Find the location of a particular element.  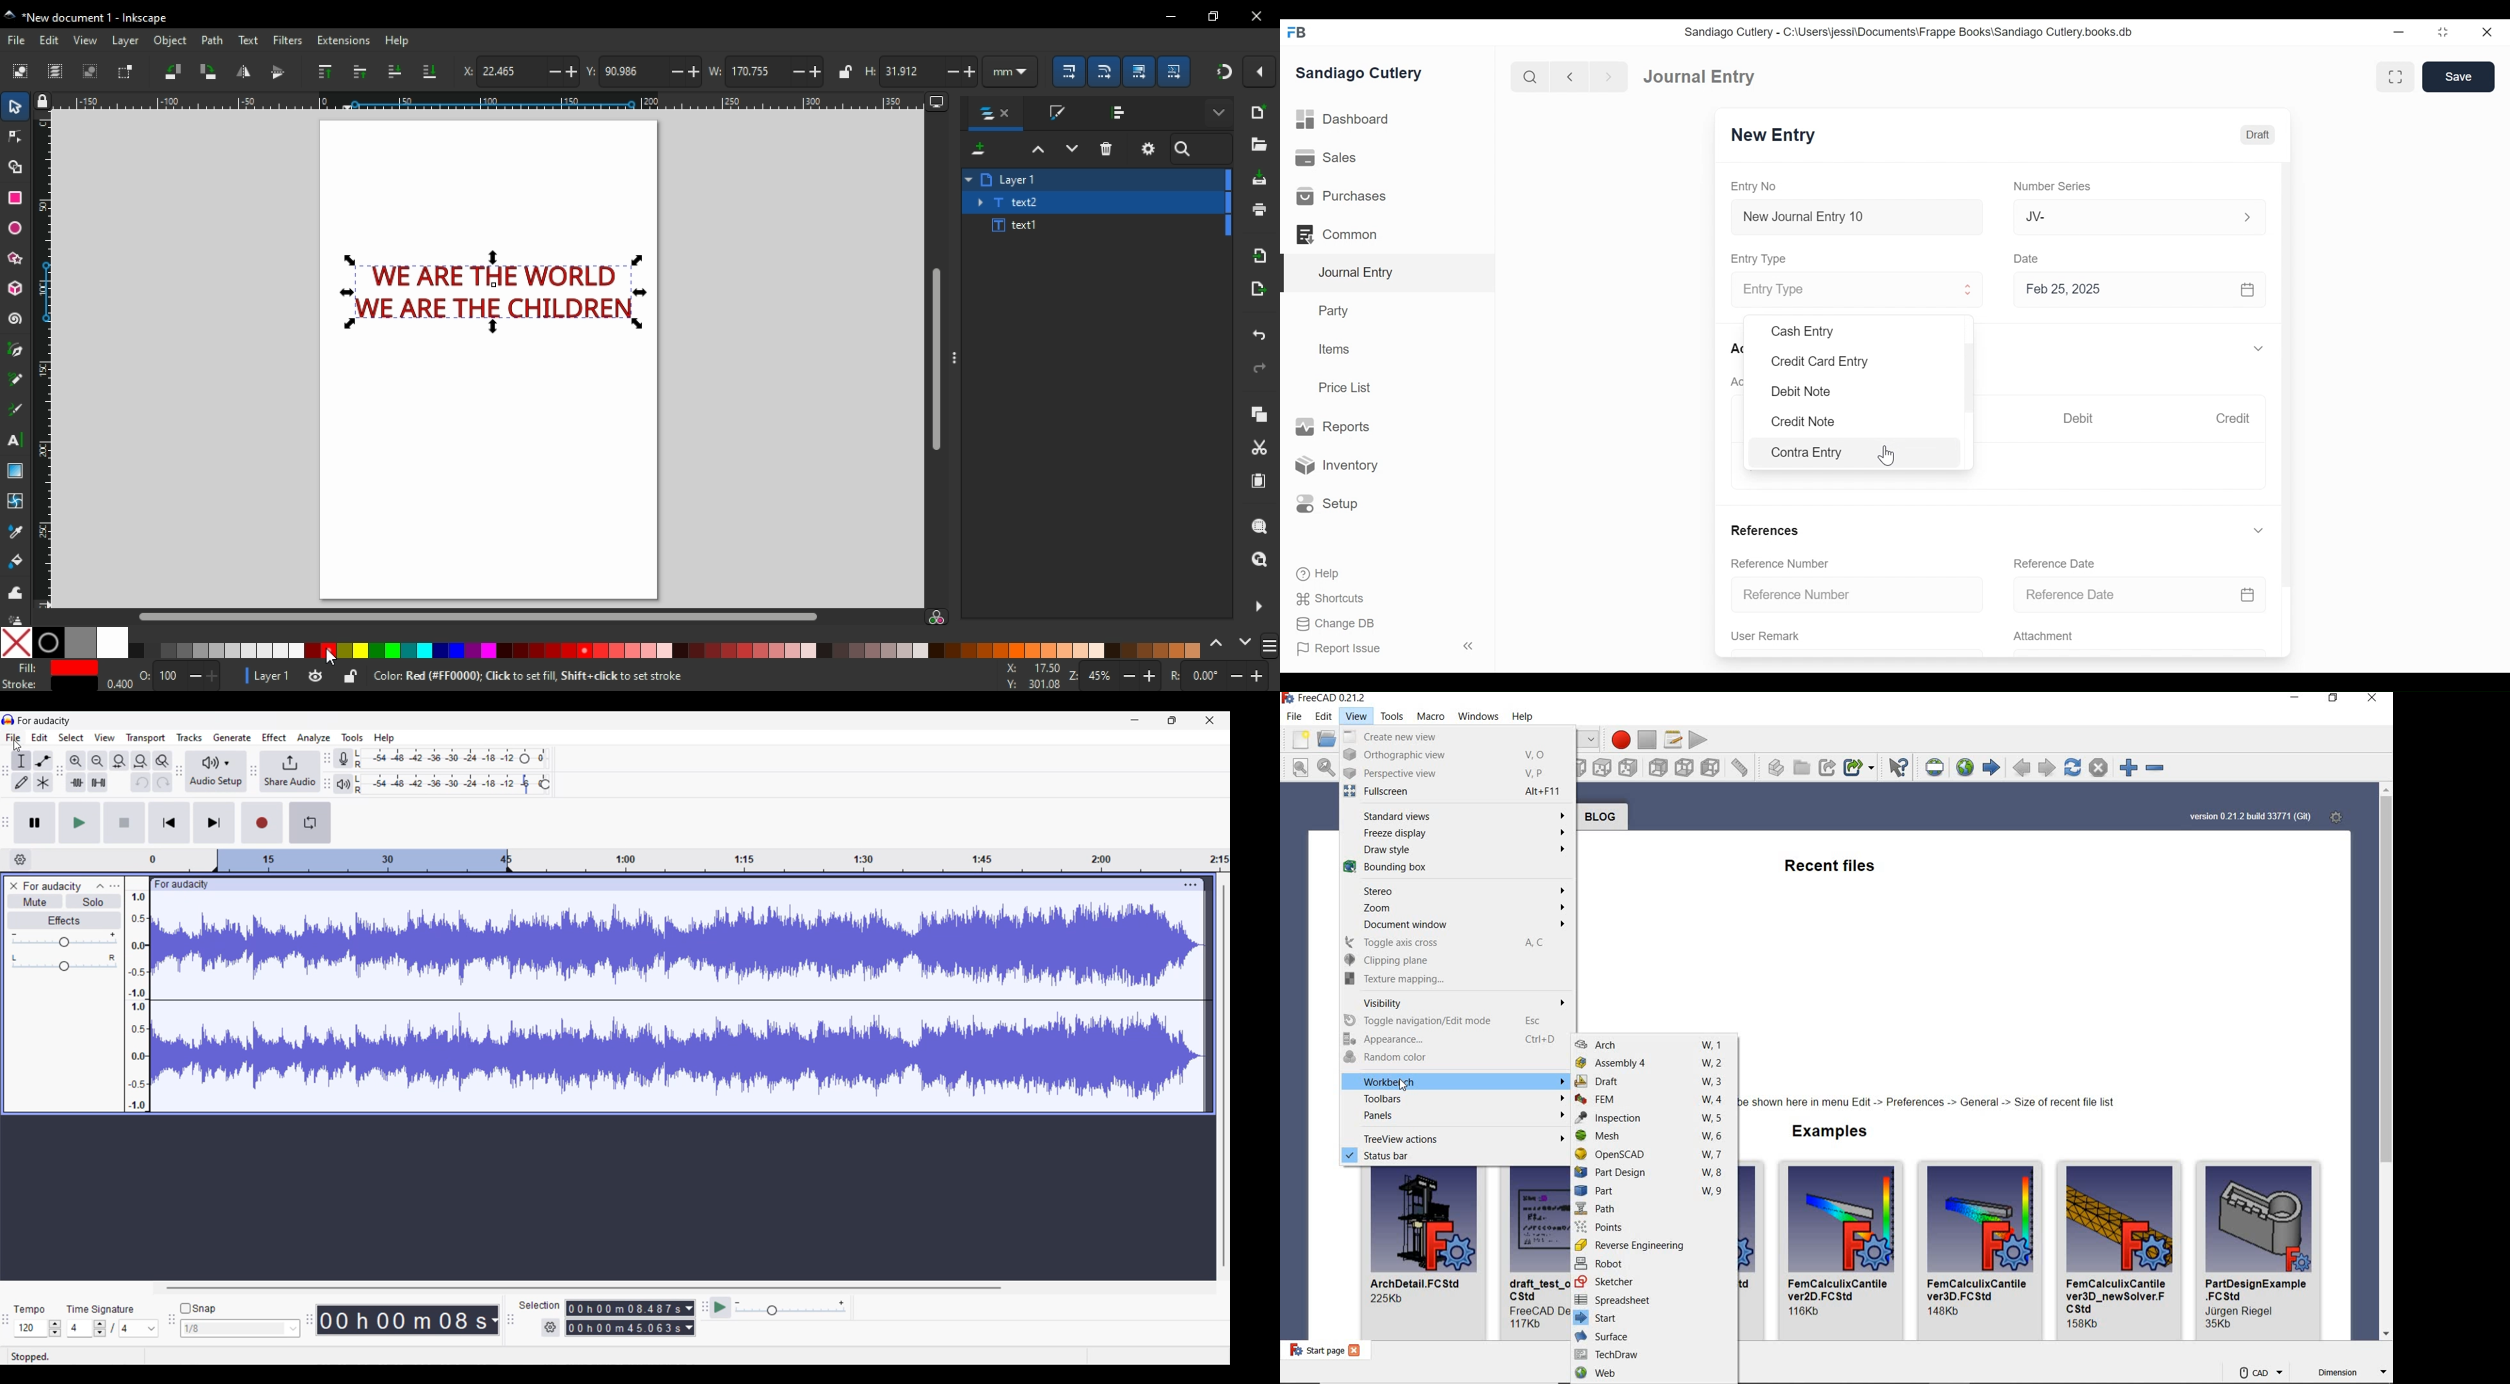

Frappe Books Desktop icon is located at coordinates (1296, 32).